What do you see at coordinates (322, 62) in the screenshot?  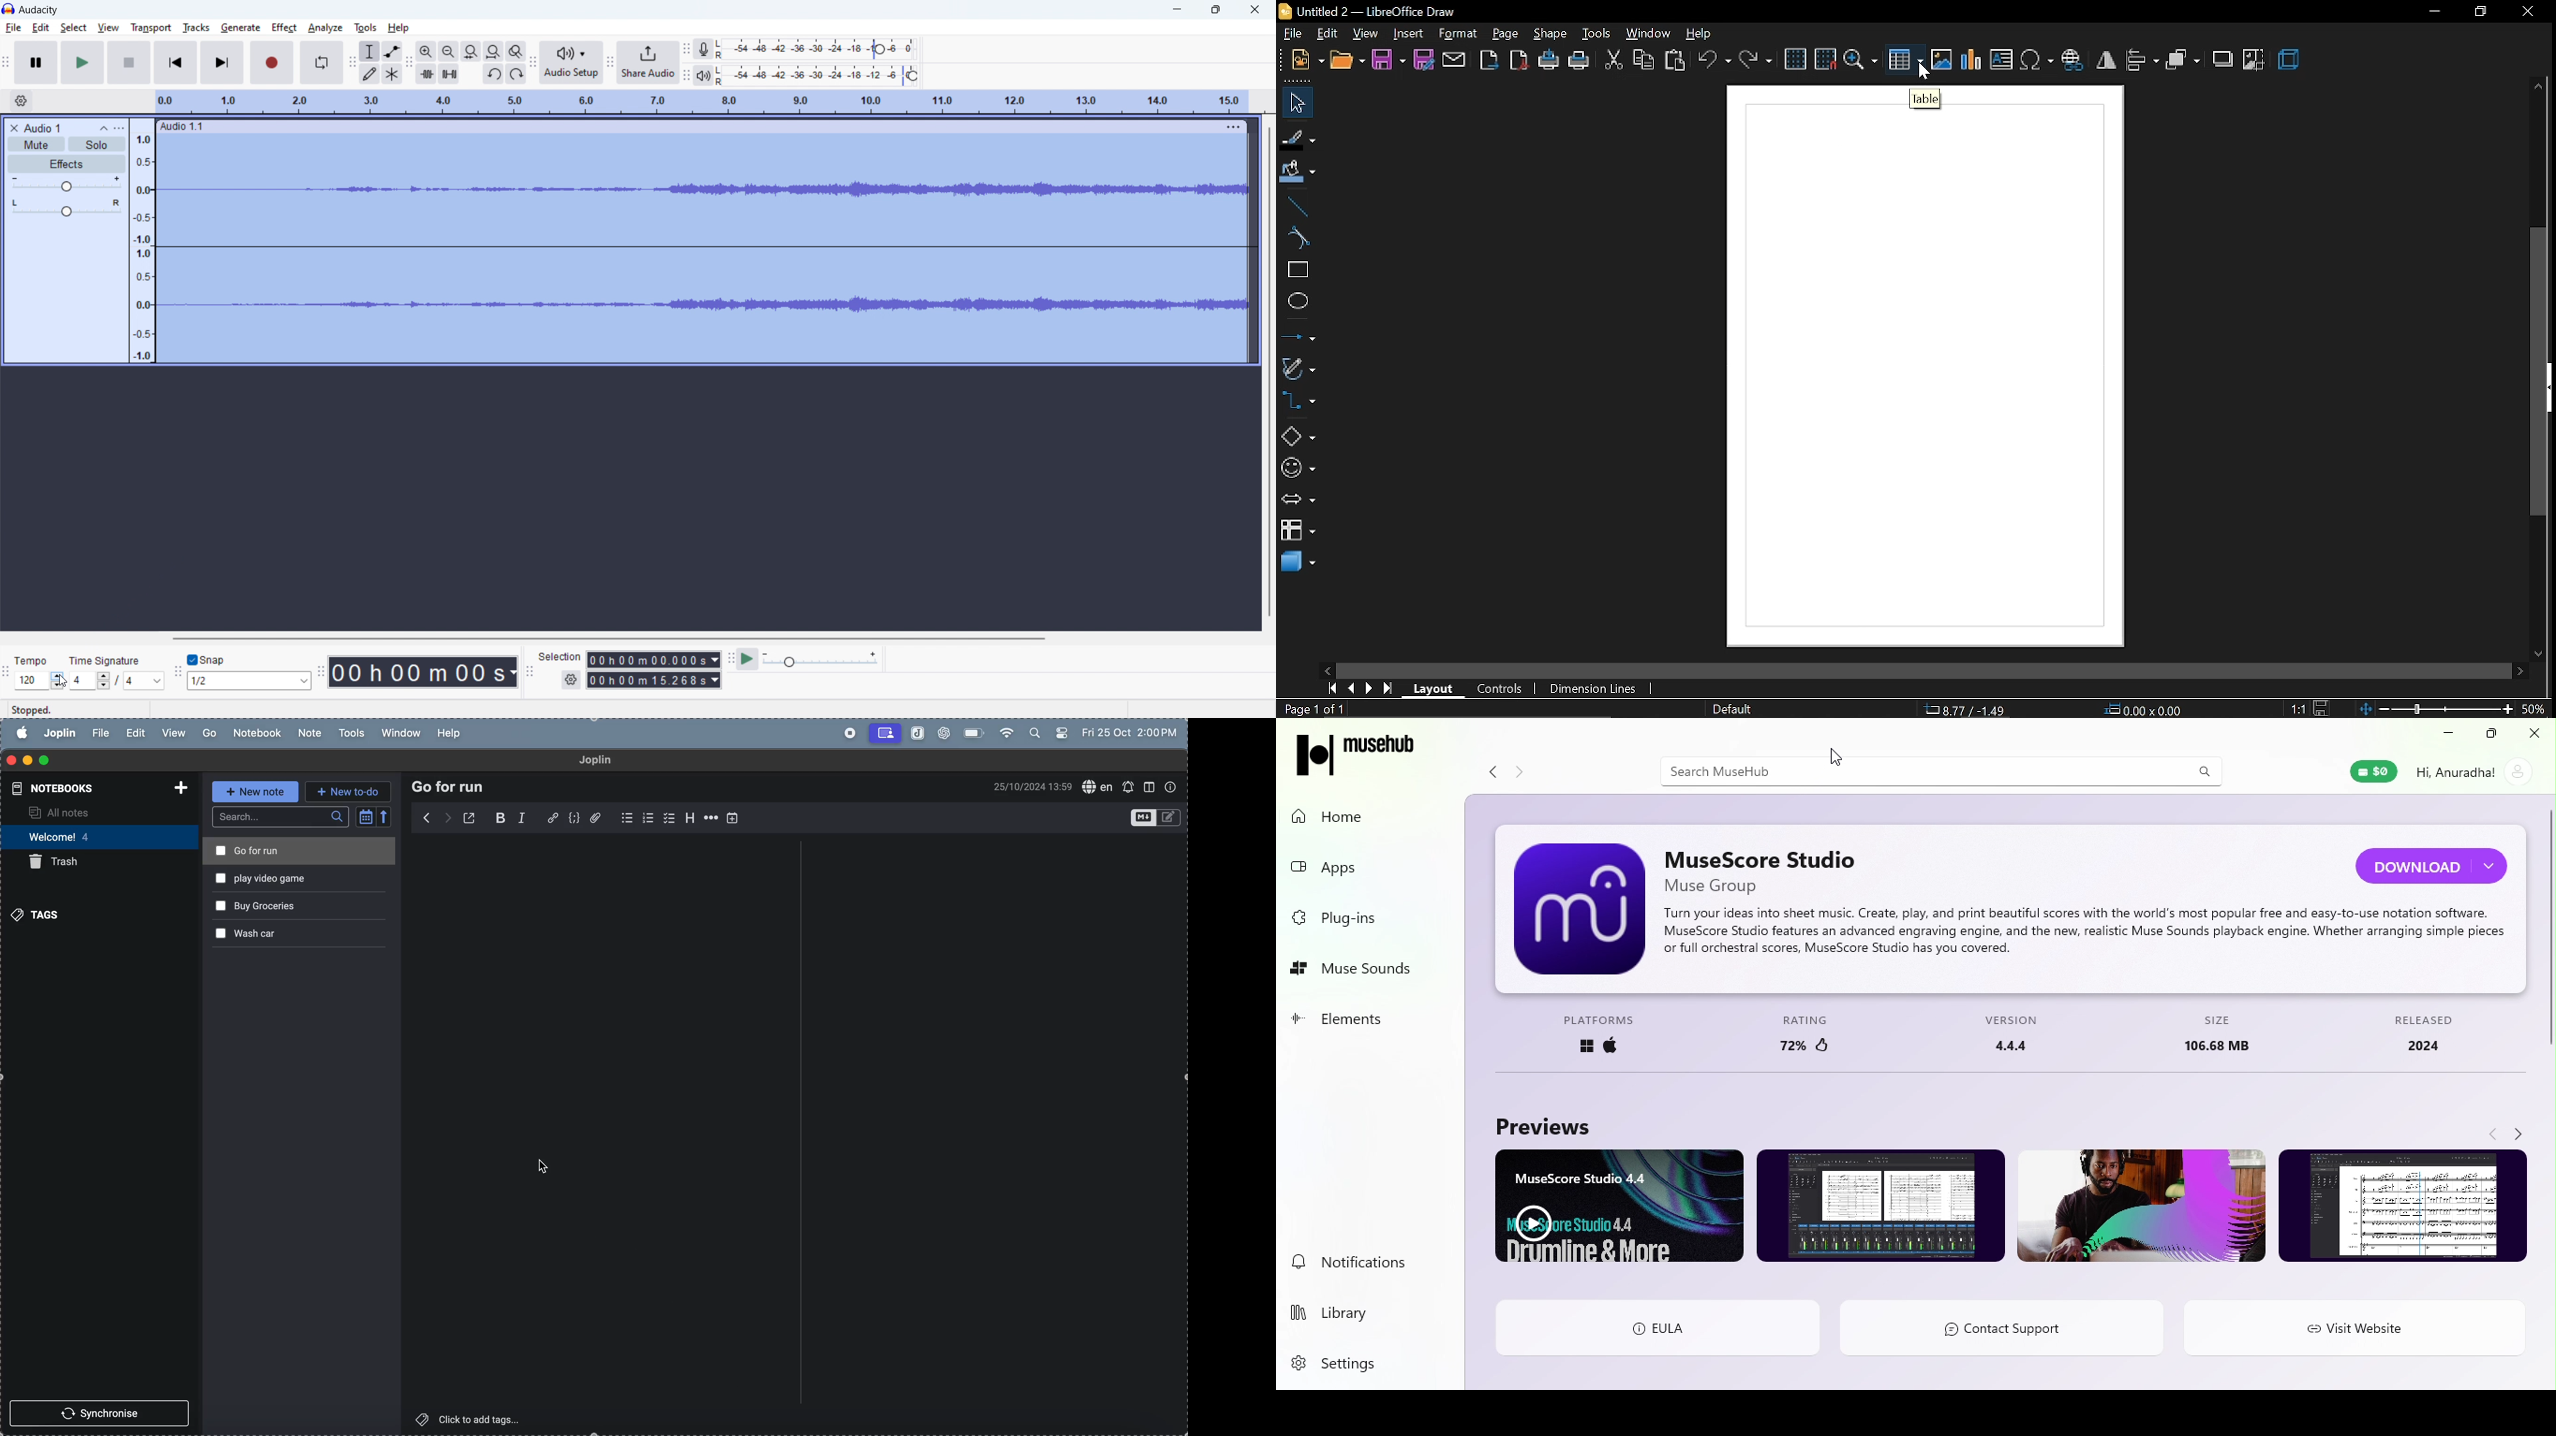 I see `enable looping` at bounding box center [322, 62].